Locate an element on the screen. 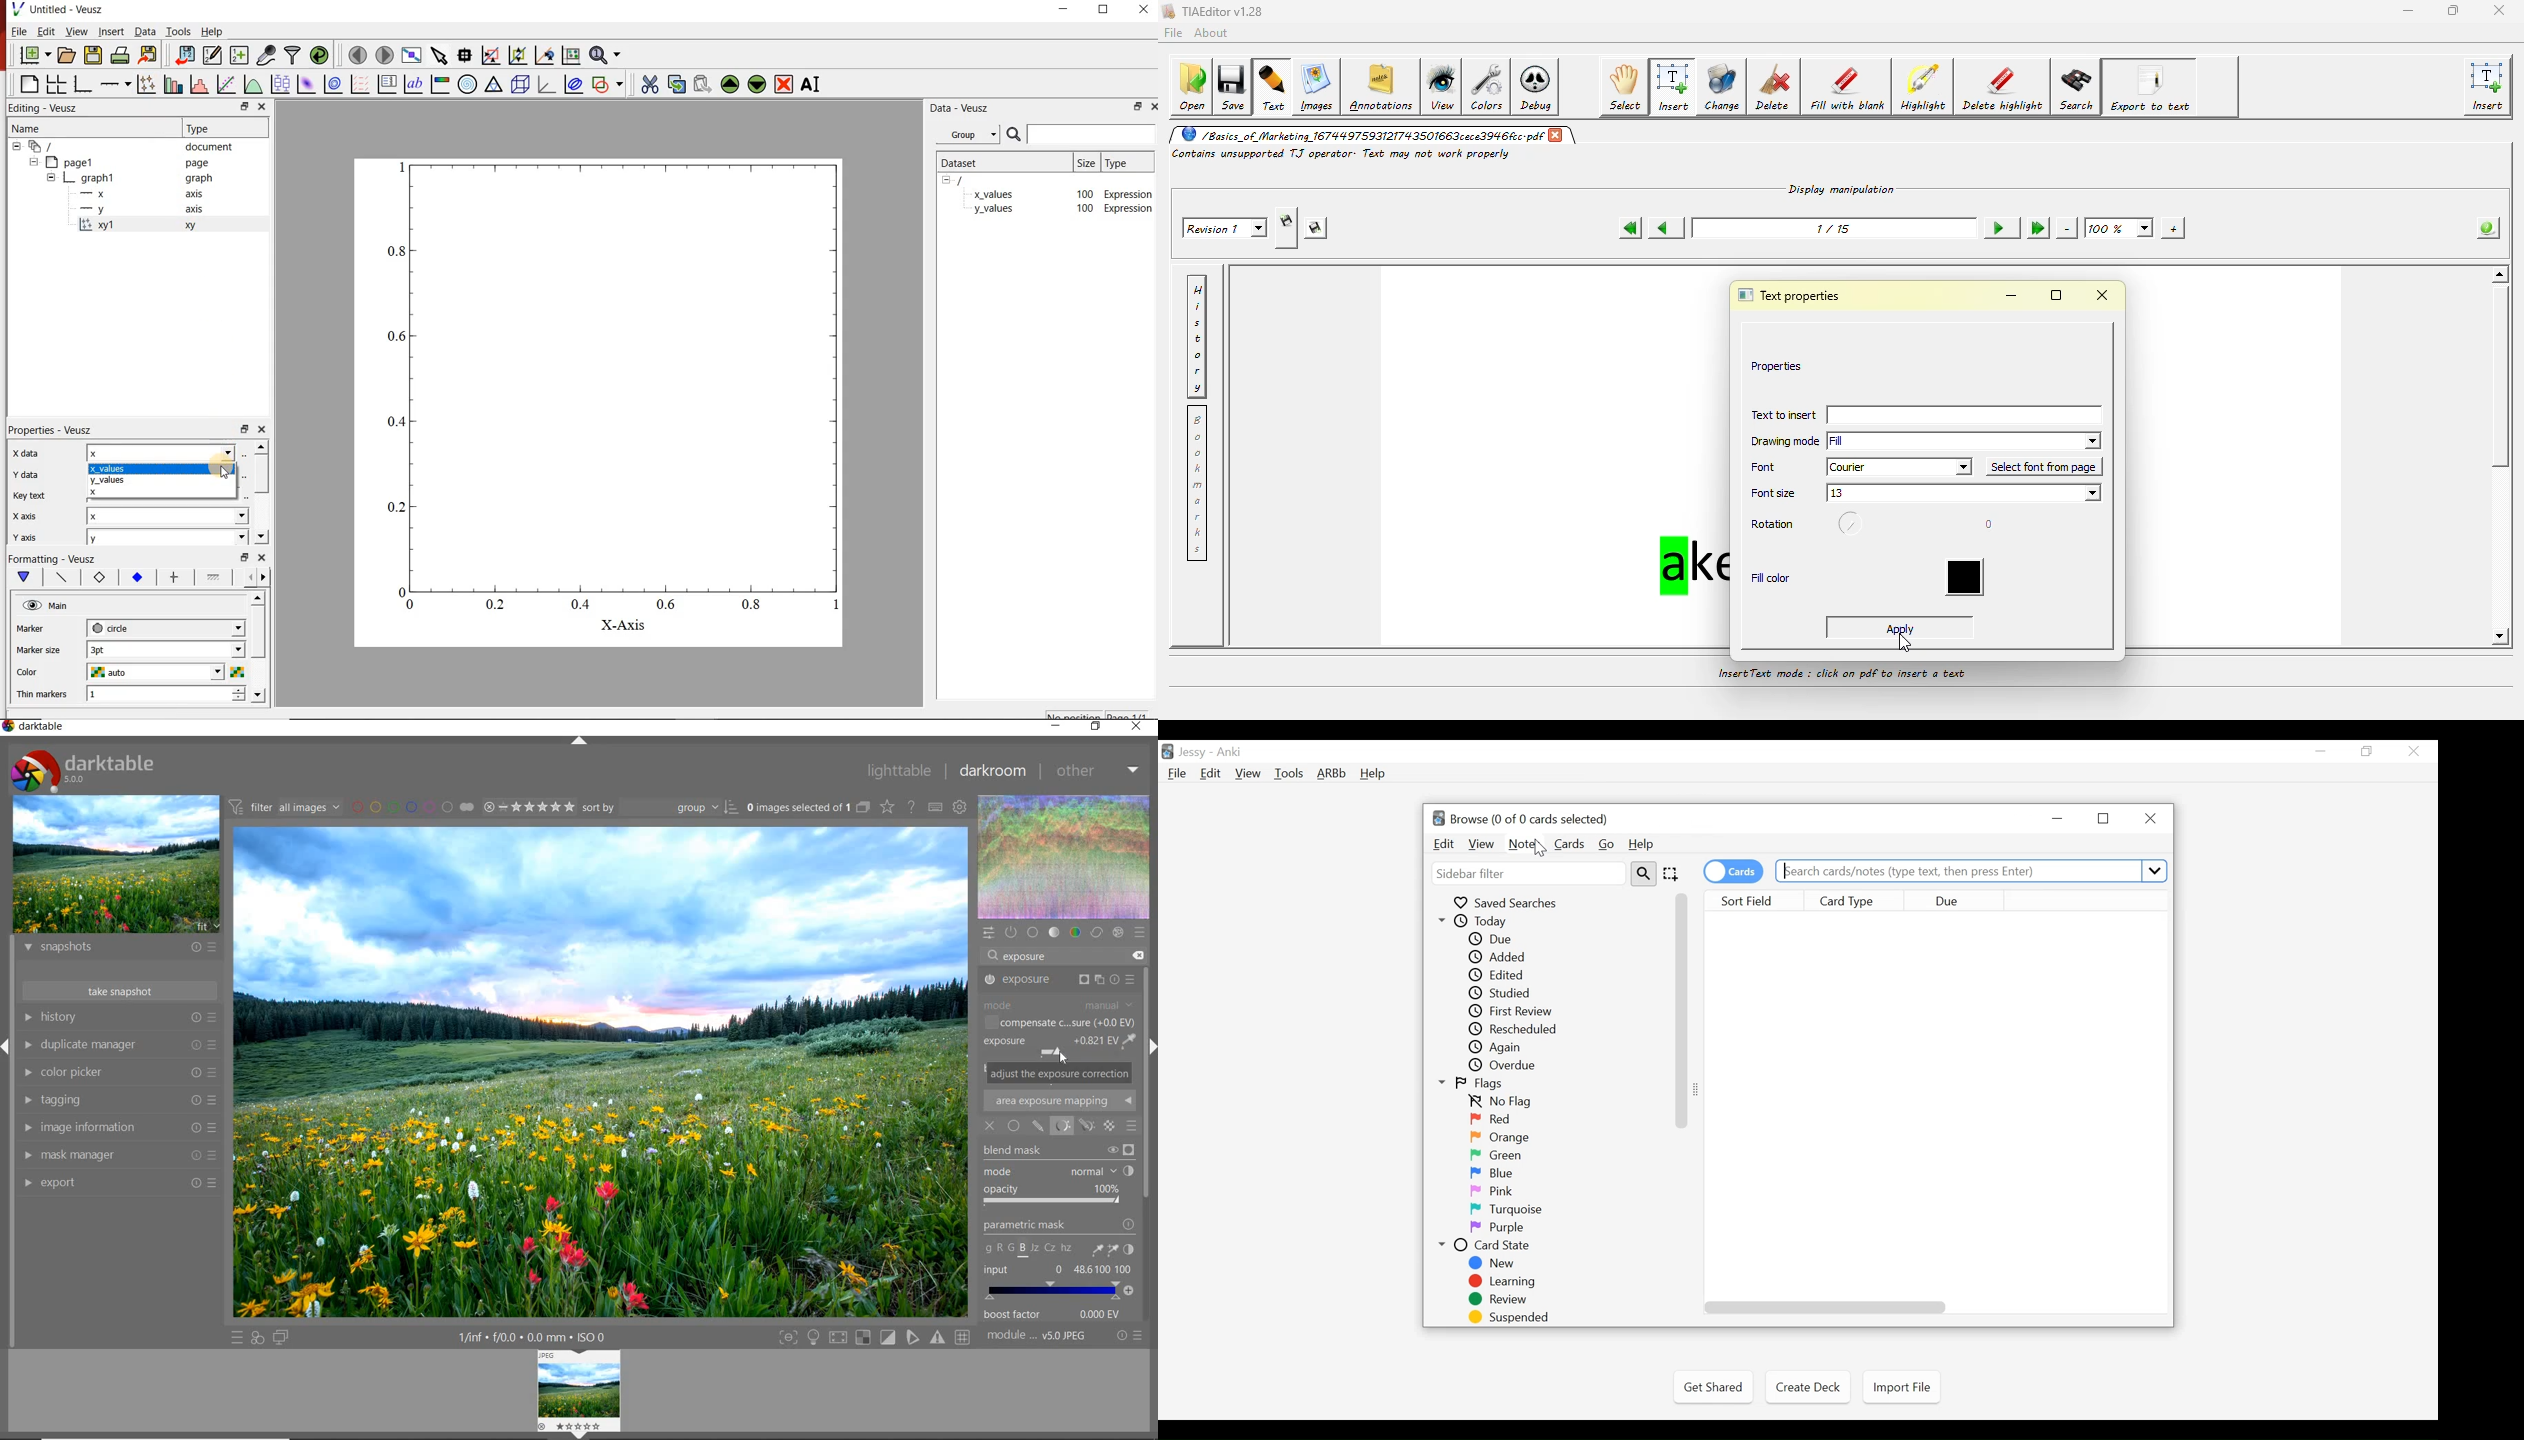 This screenshot has width=2548, height=1456. Edited is located at coordinates (1499, 975).